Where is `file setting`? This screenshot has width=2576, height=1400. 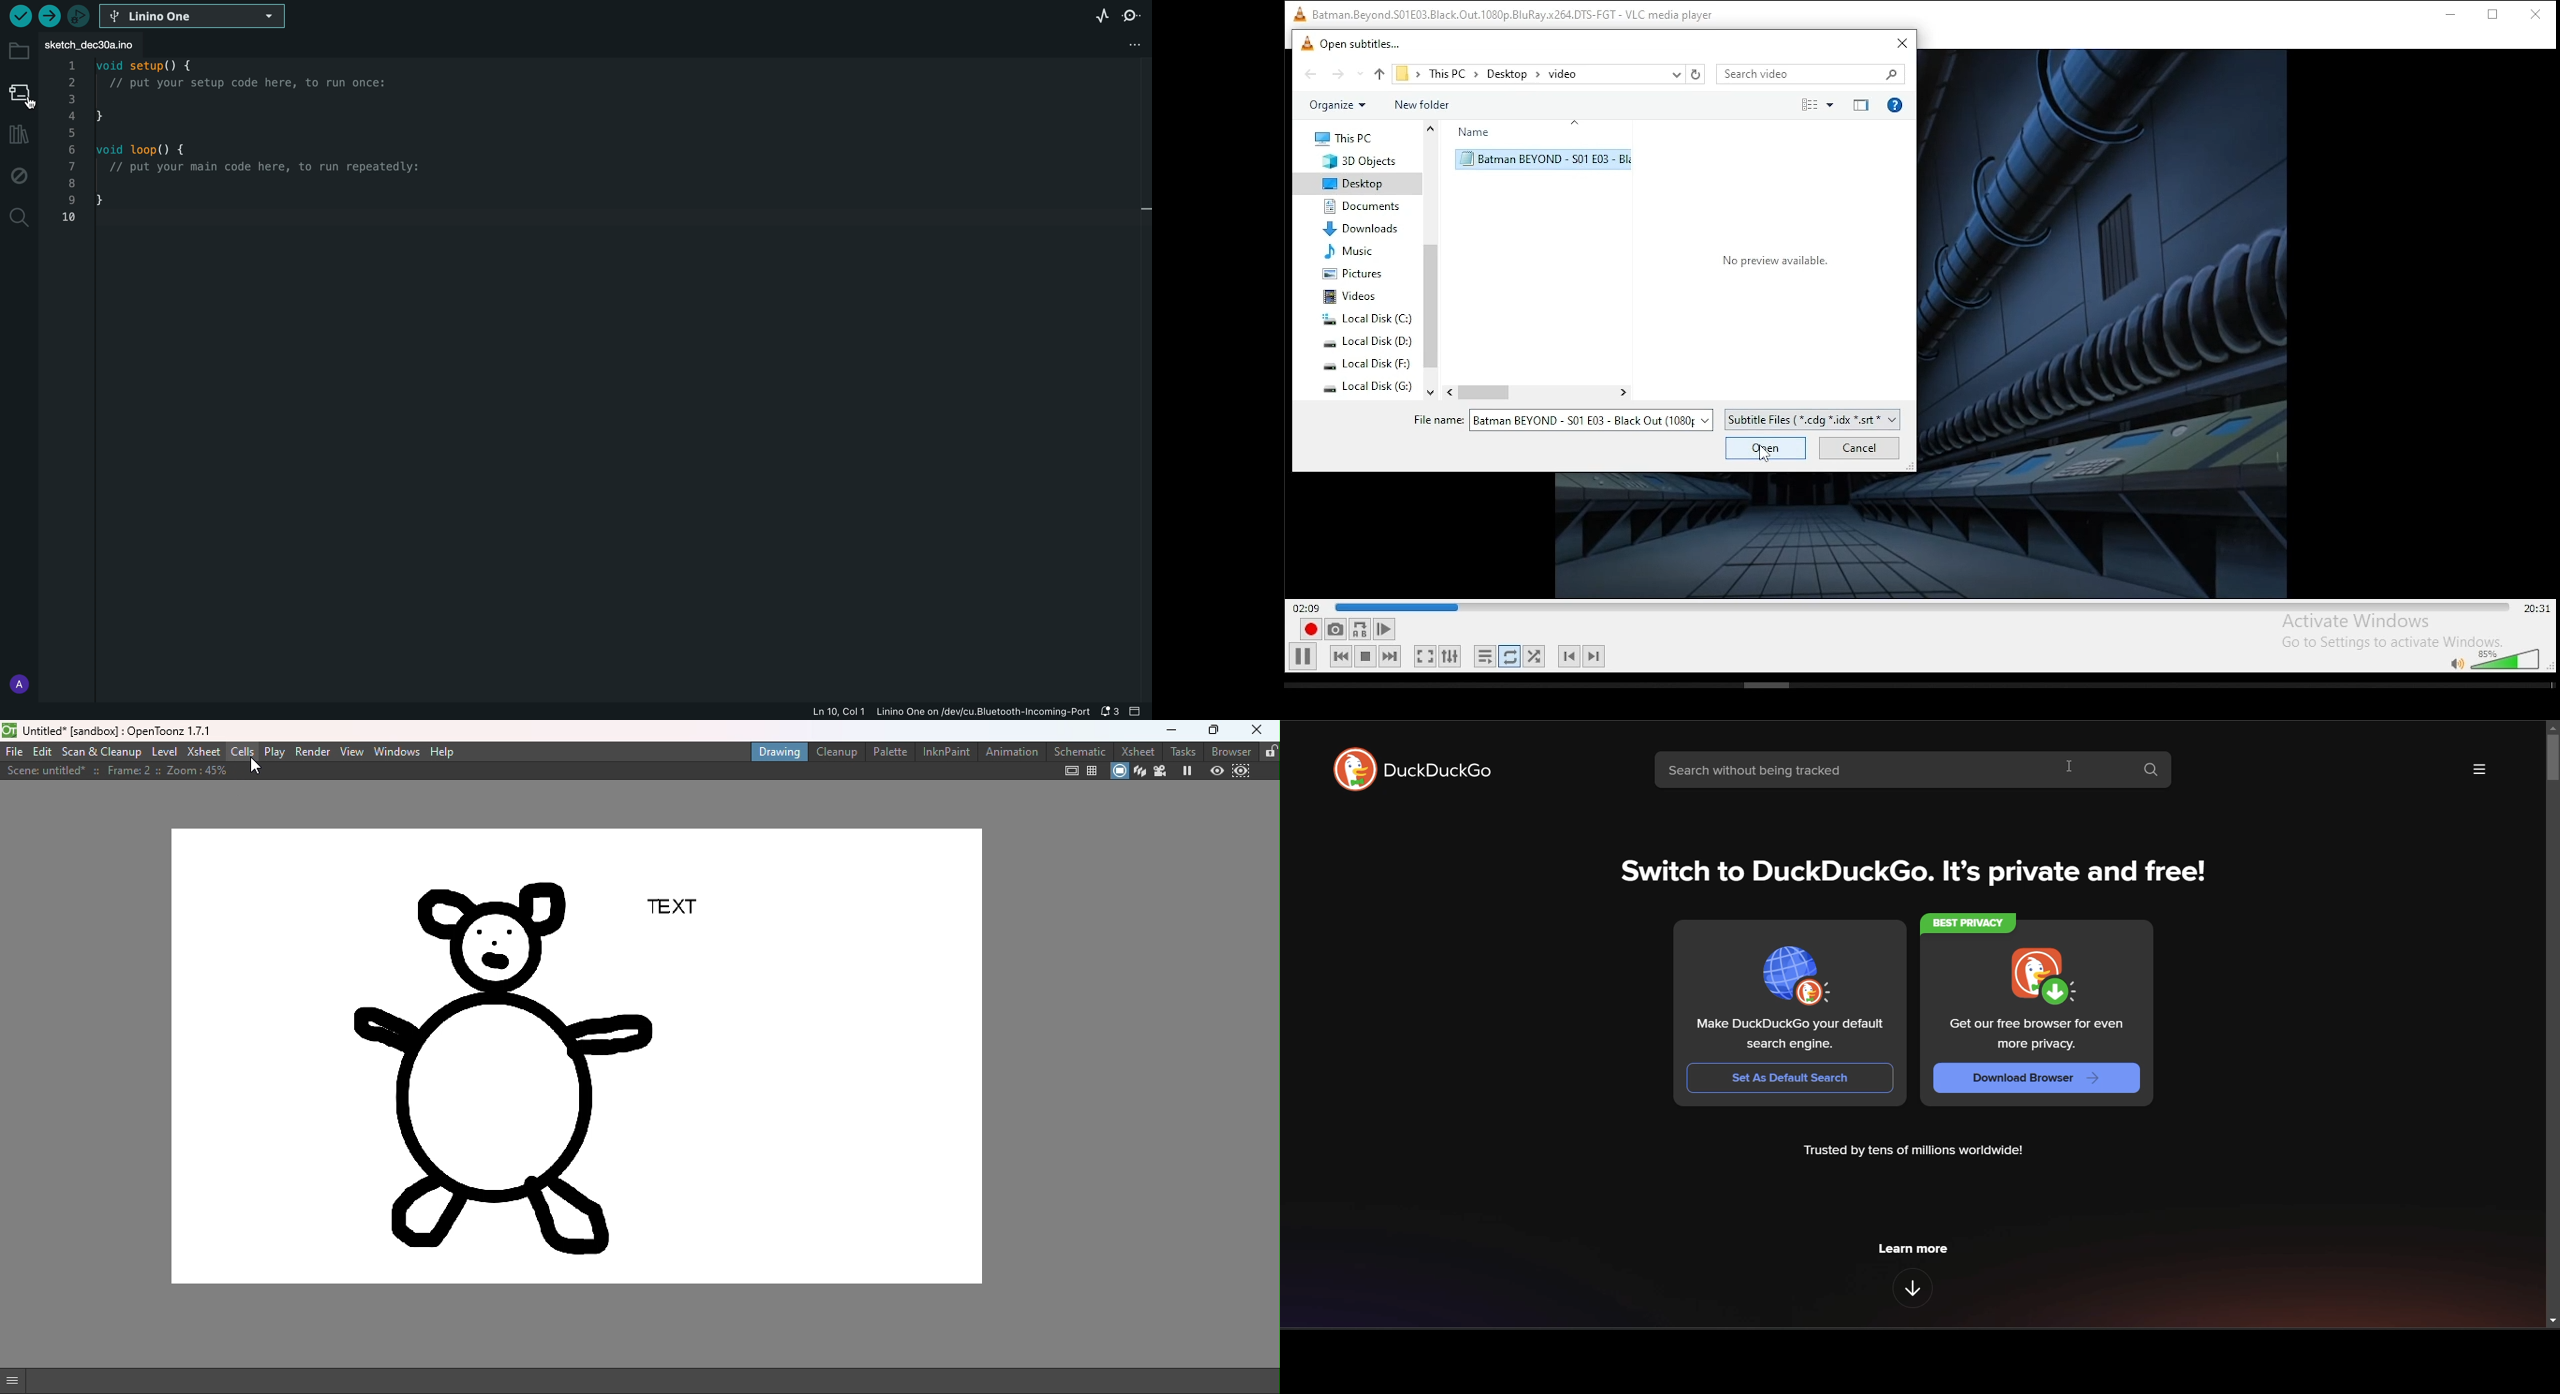
file setting is located at coordinates (1122, 46).